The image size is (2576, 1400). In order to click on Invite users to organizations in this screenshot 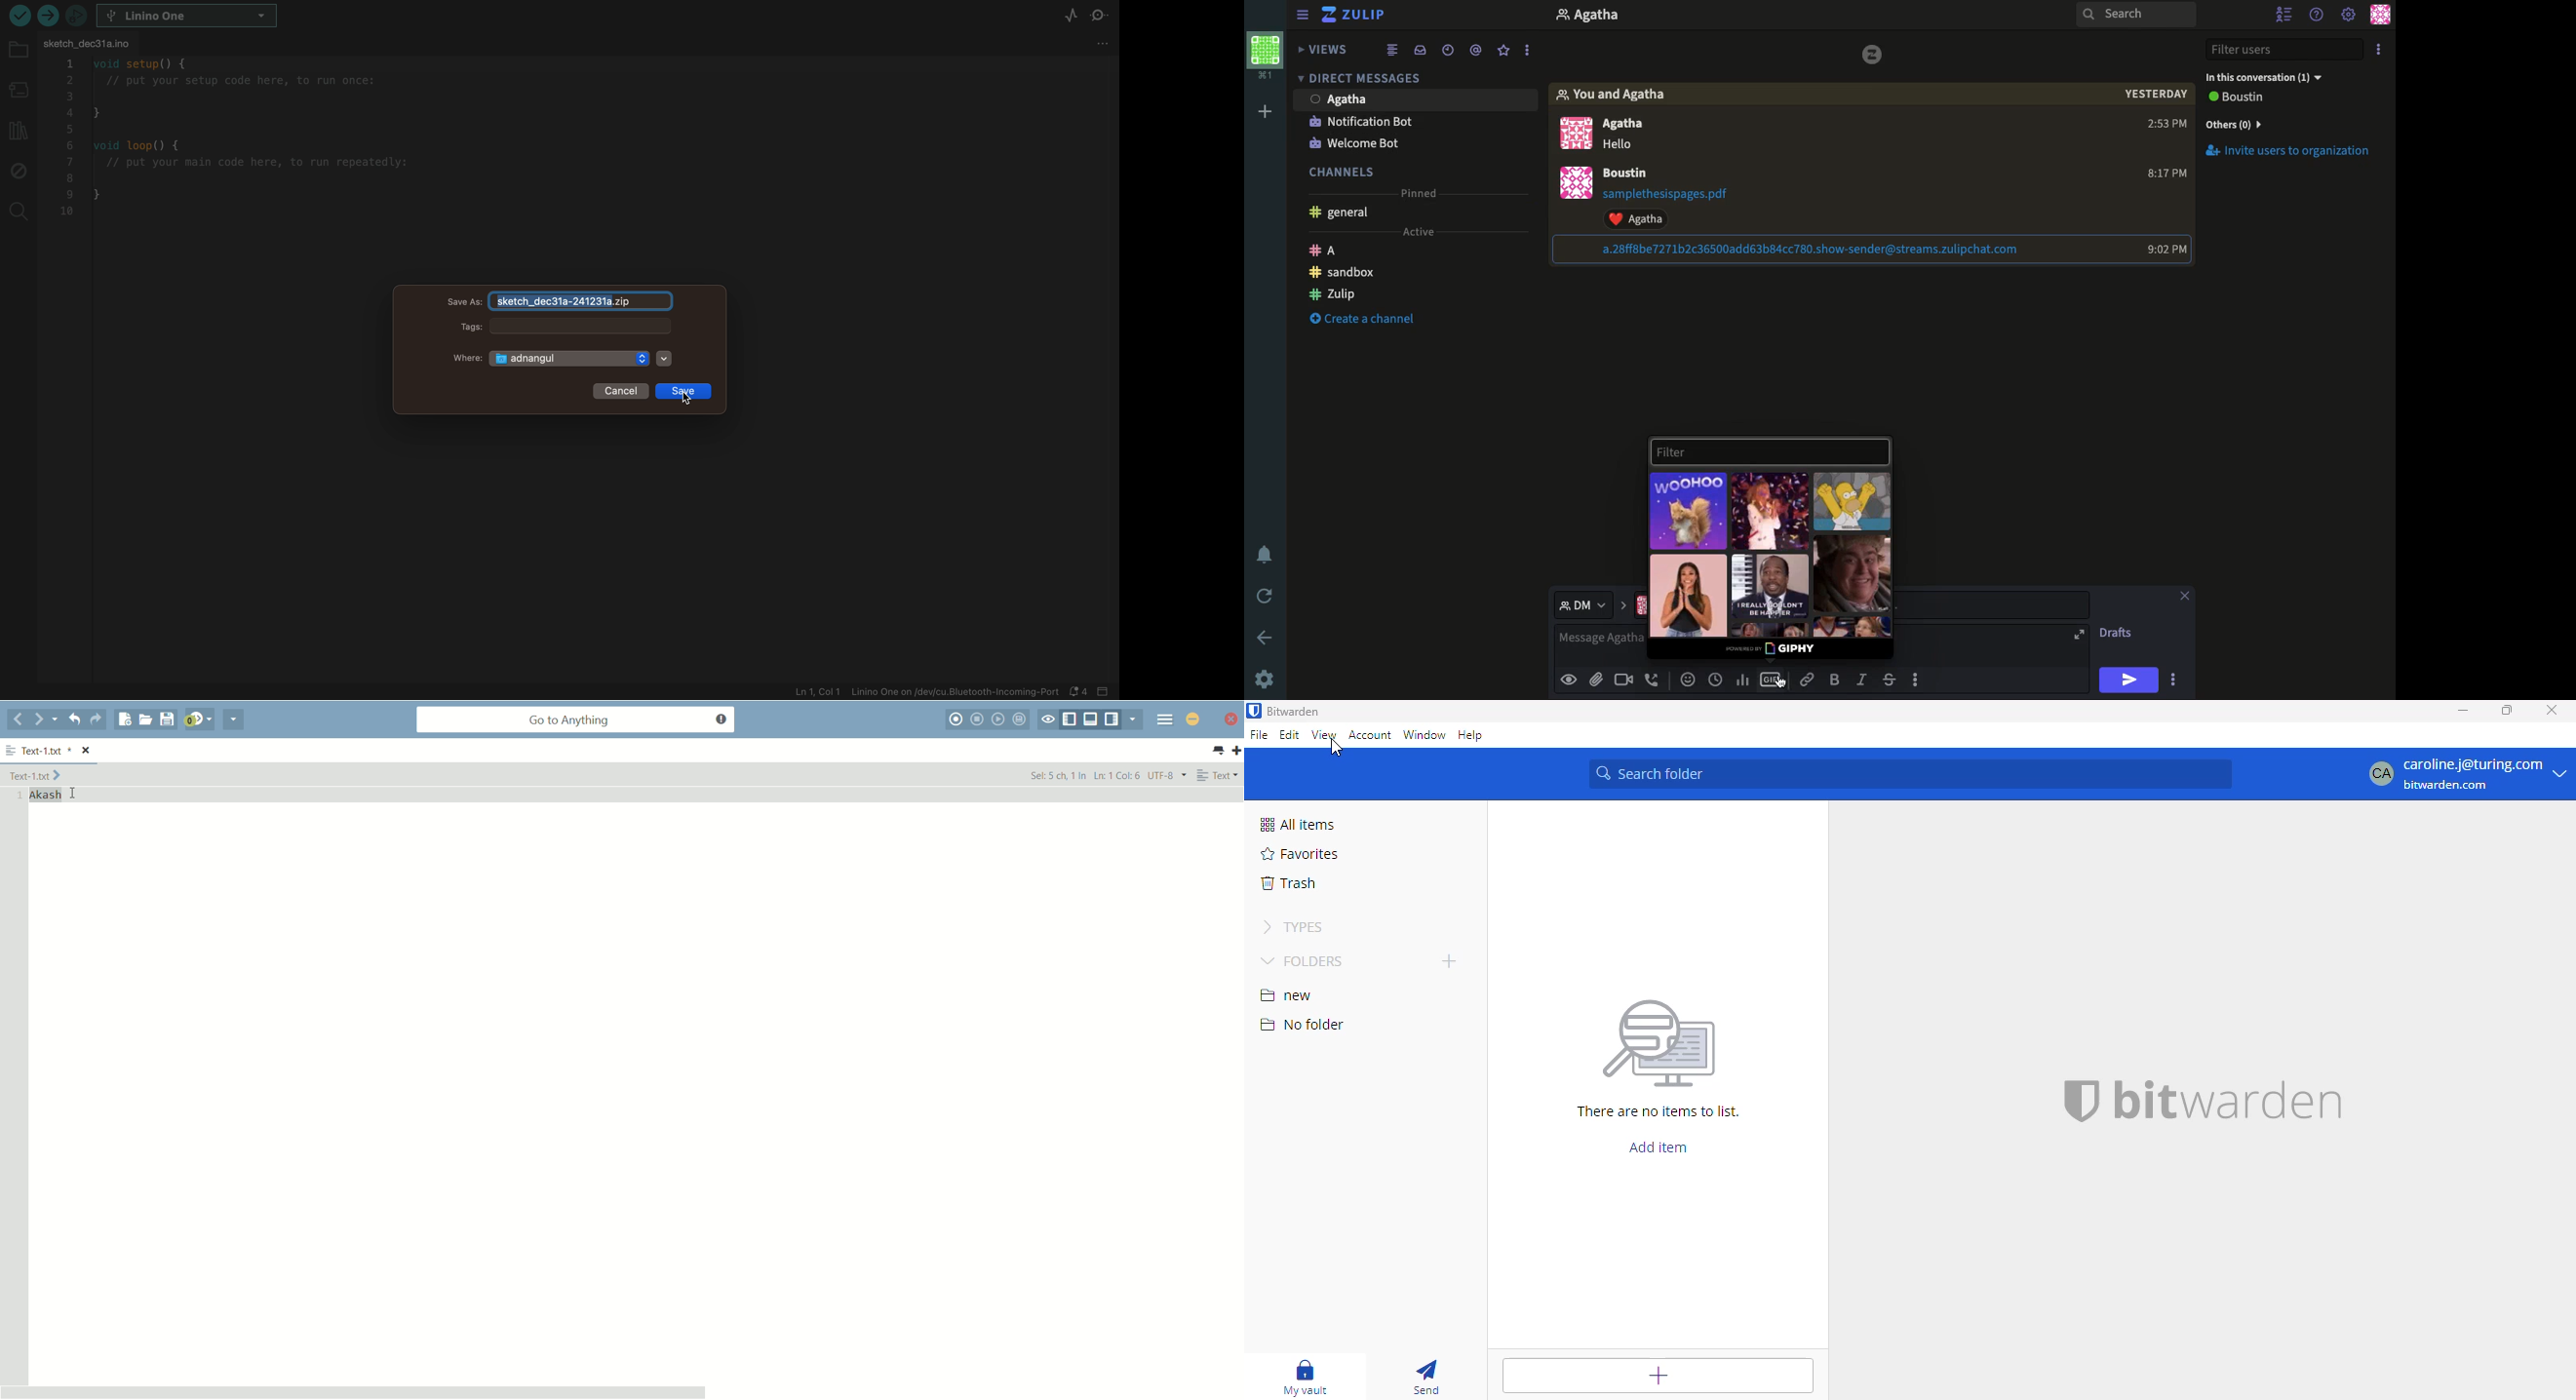, I will do `click(2293, 154)`.